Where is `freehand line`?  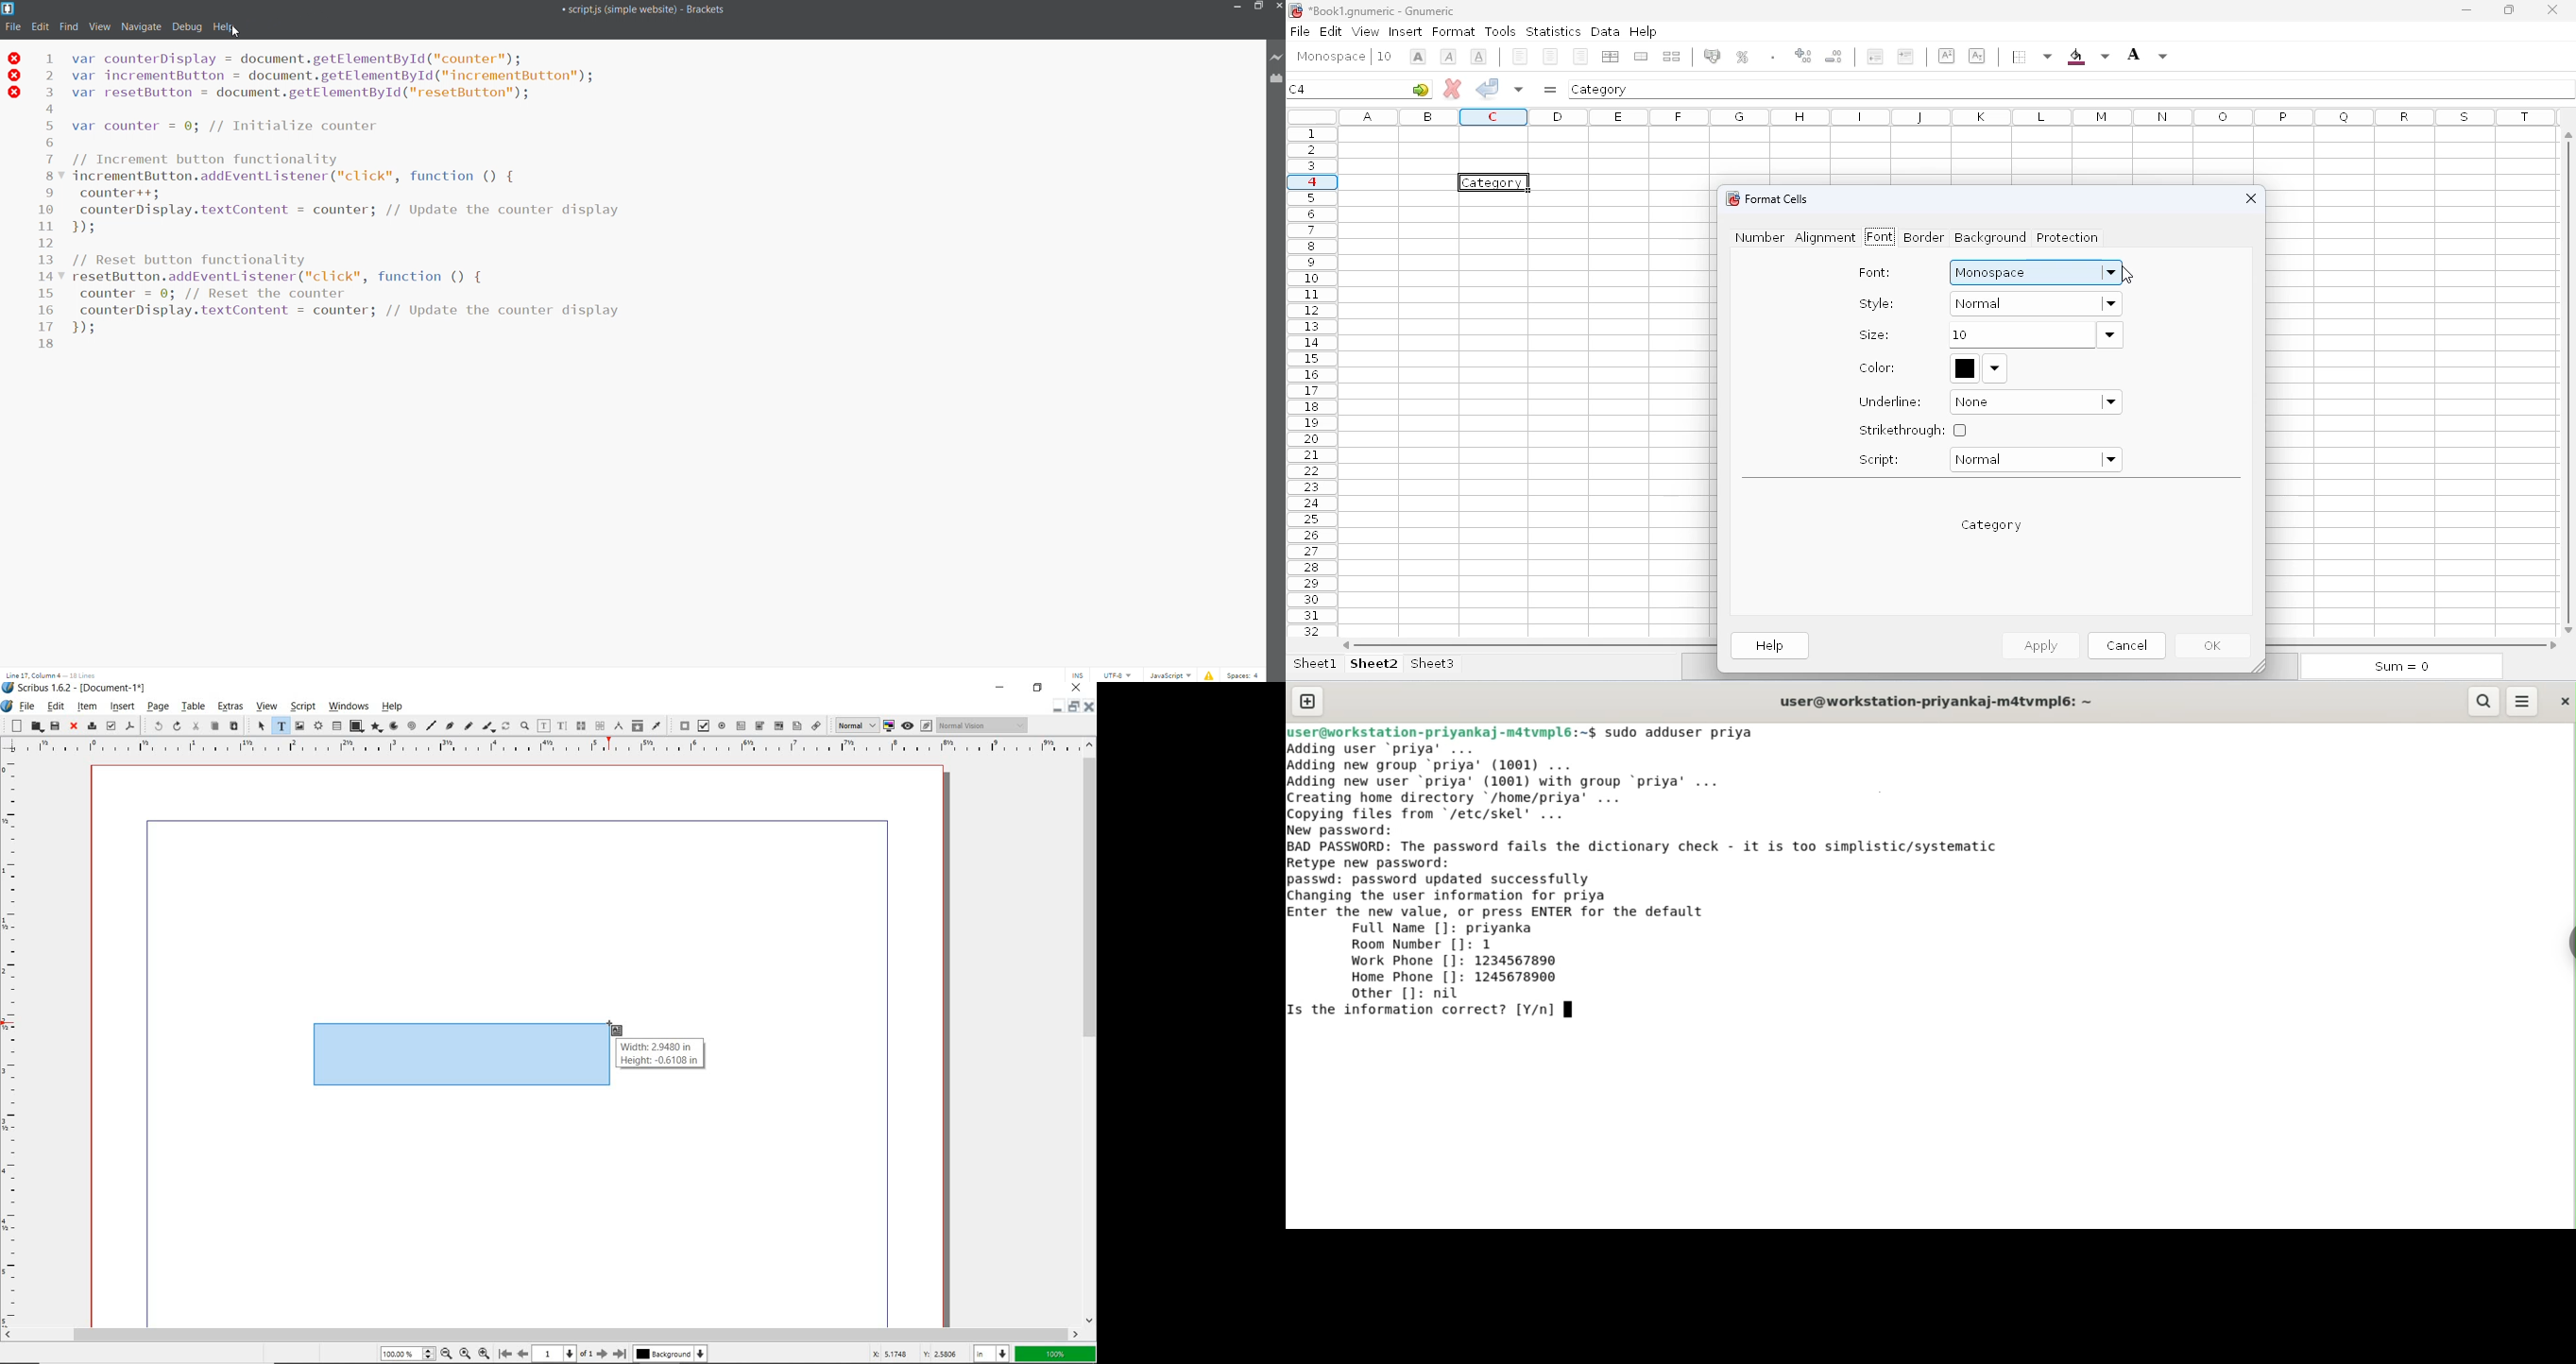 freehand line is located at coordinates (467, 726).